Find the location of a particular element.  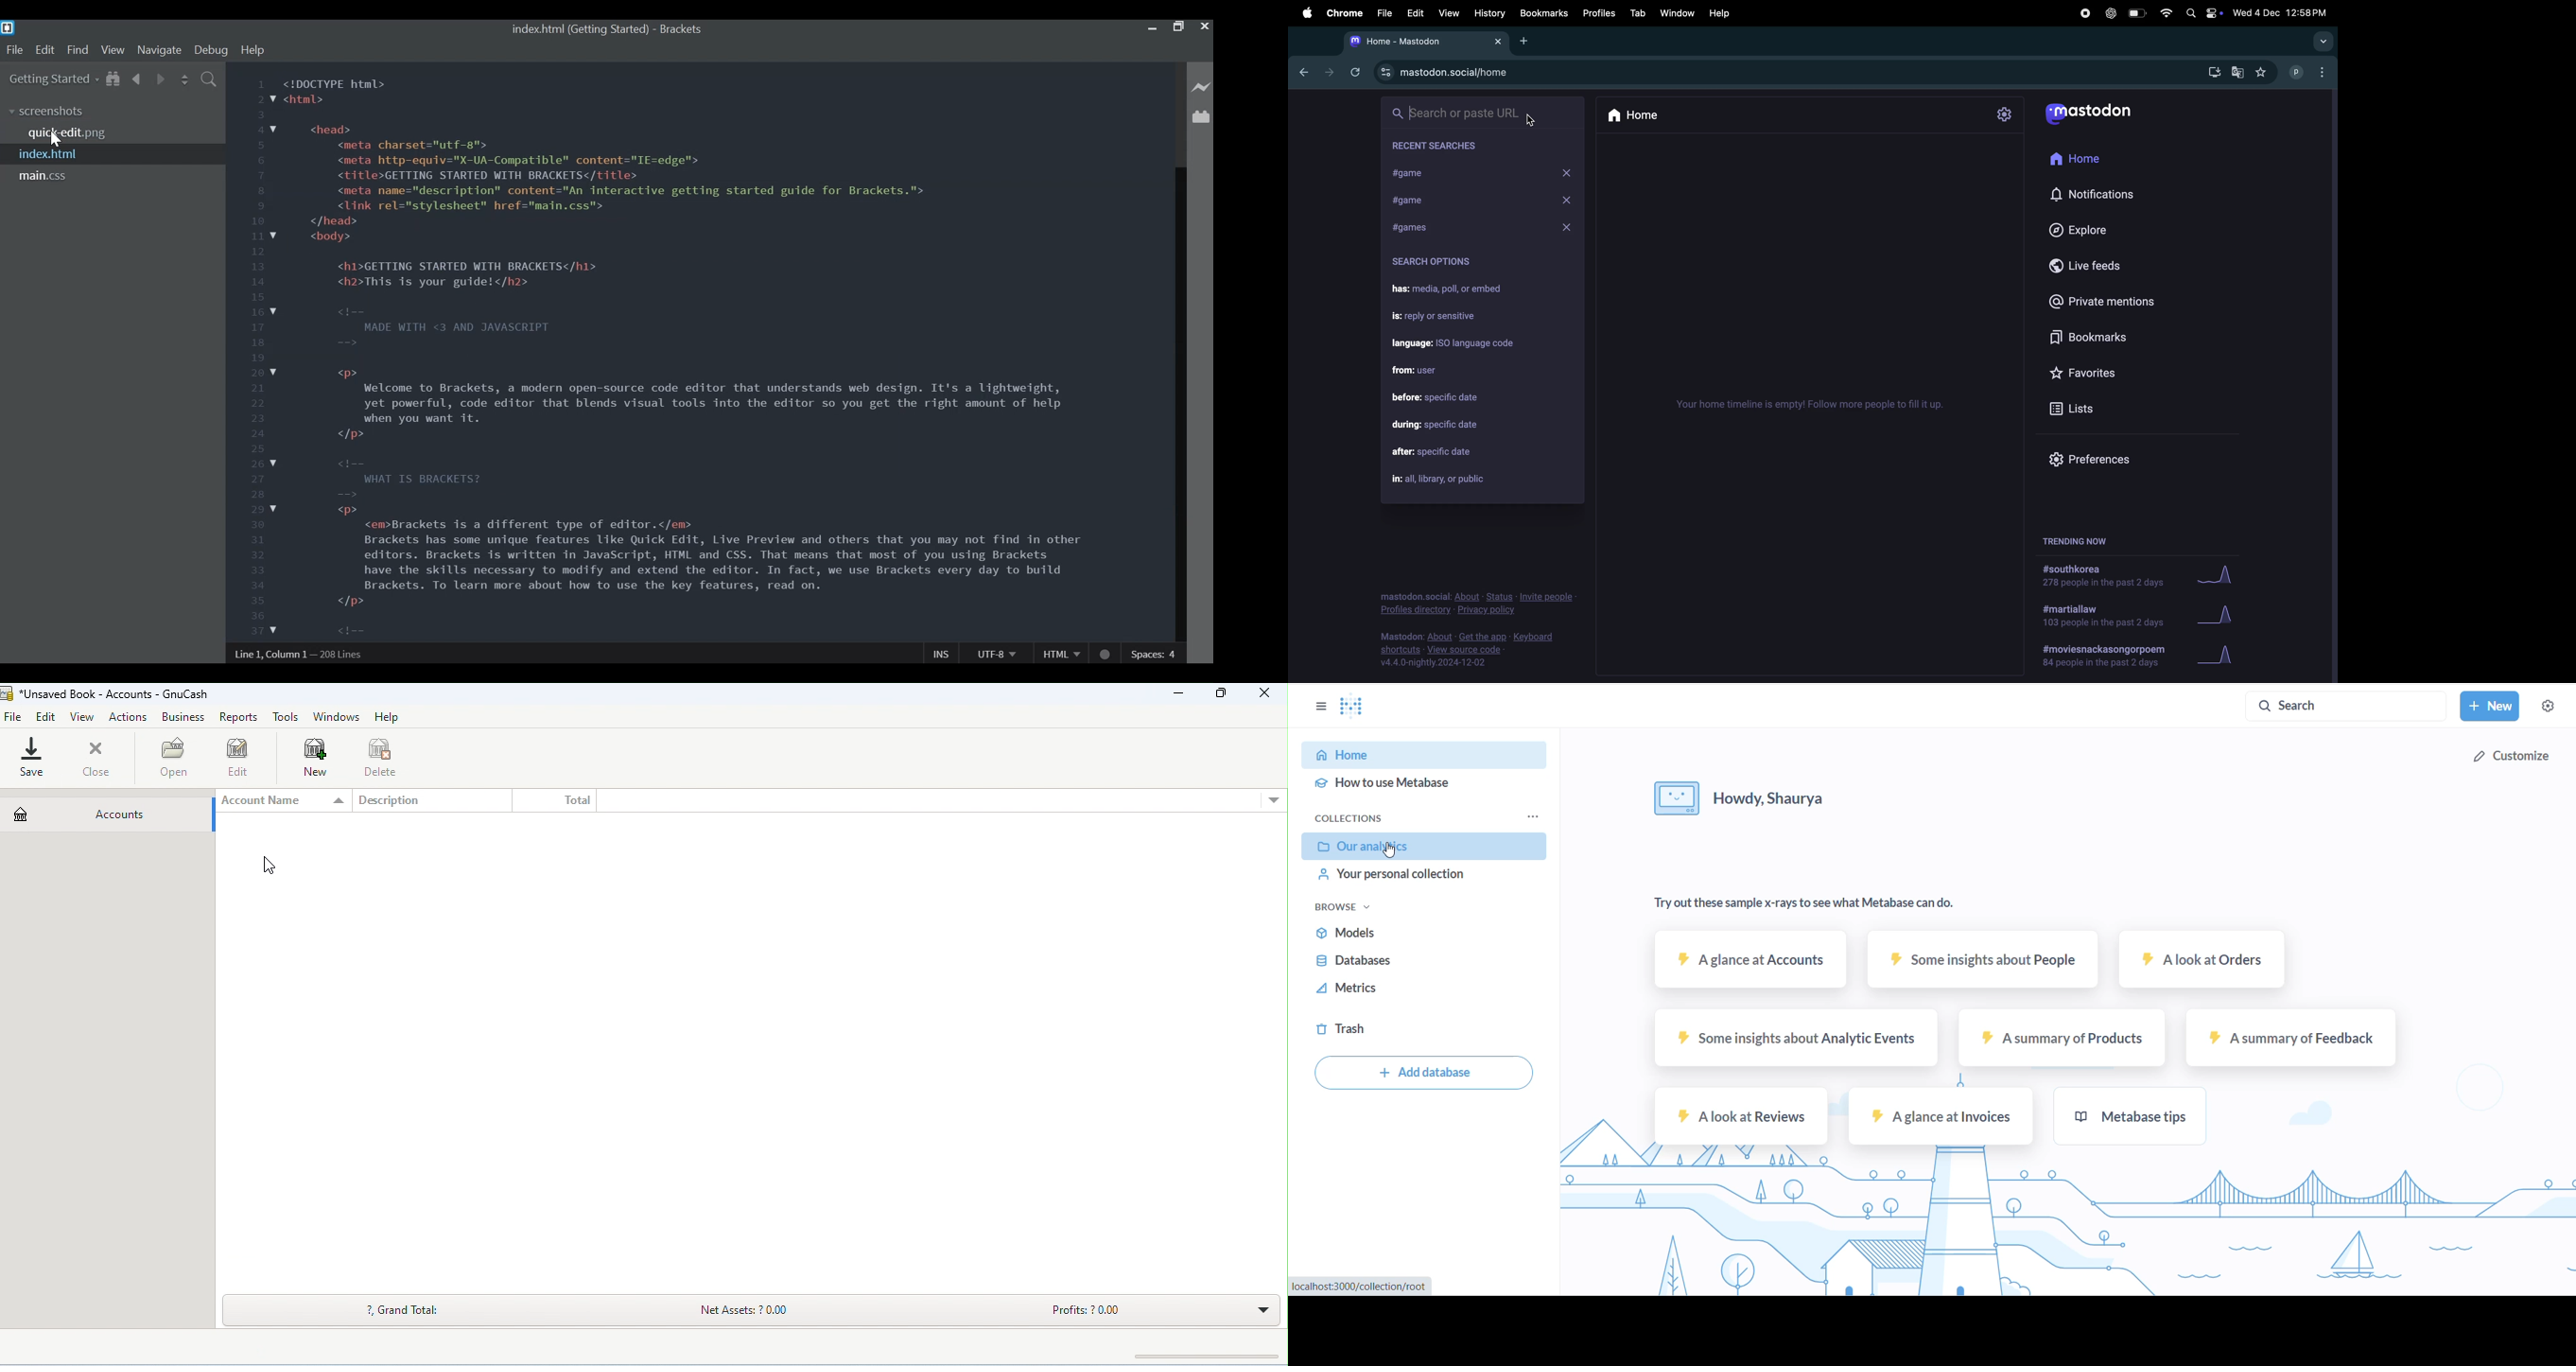

#south korea is located at coordinates (2097, 578).